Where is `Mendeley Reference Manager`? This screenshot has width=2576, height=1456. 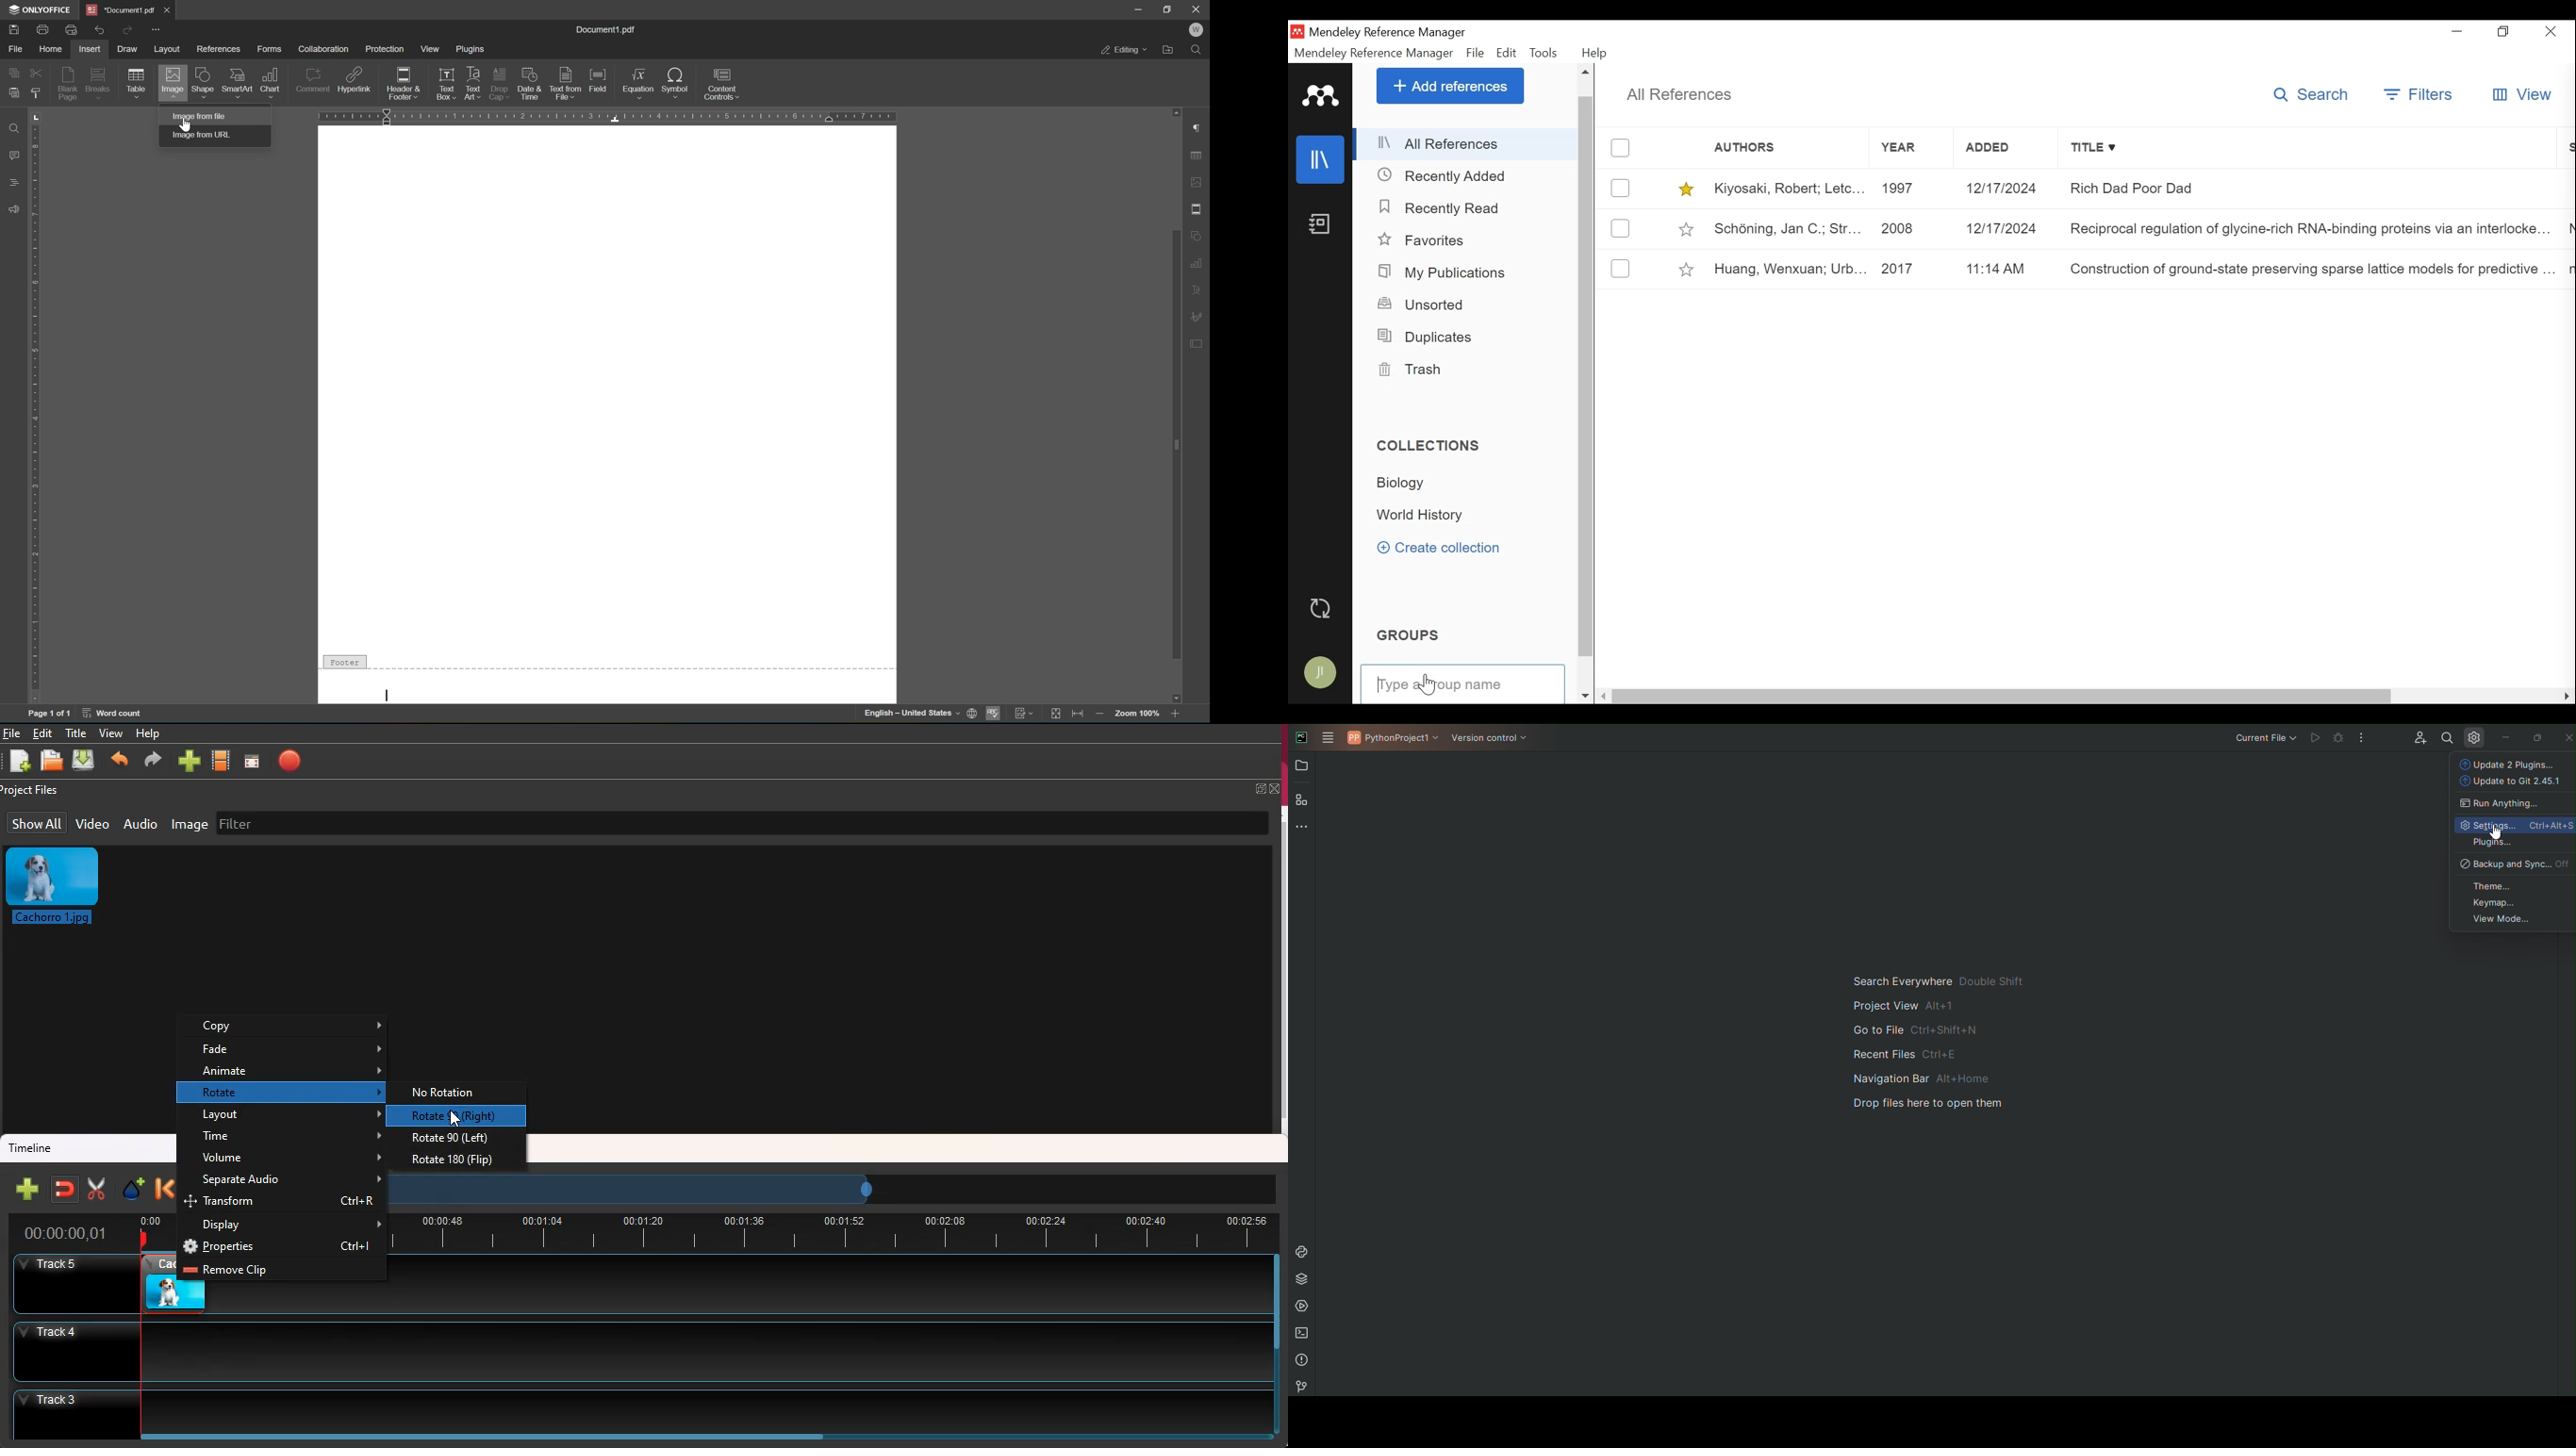
Mendeley Reference Manager is located at coordinates (1387, 32).